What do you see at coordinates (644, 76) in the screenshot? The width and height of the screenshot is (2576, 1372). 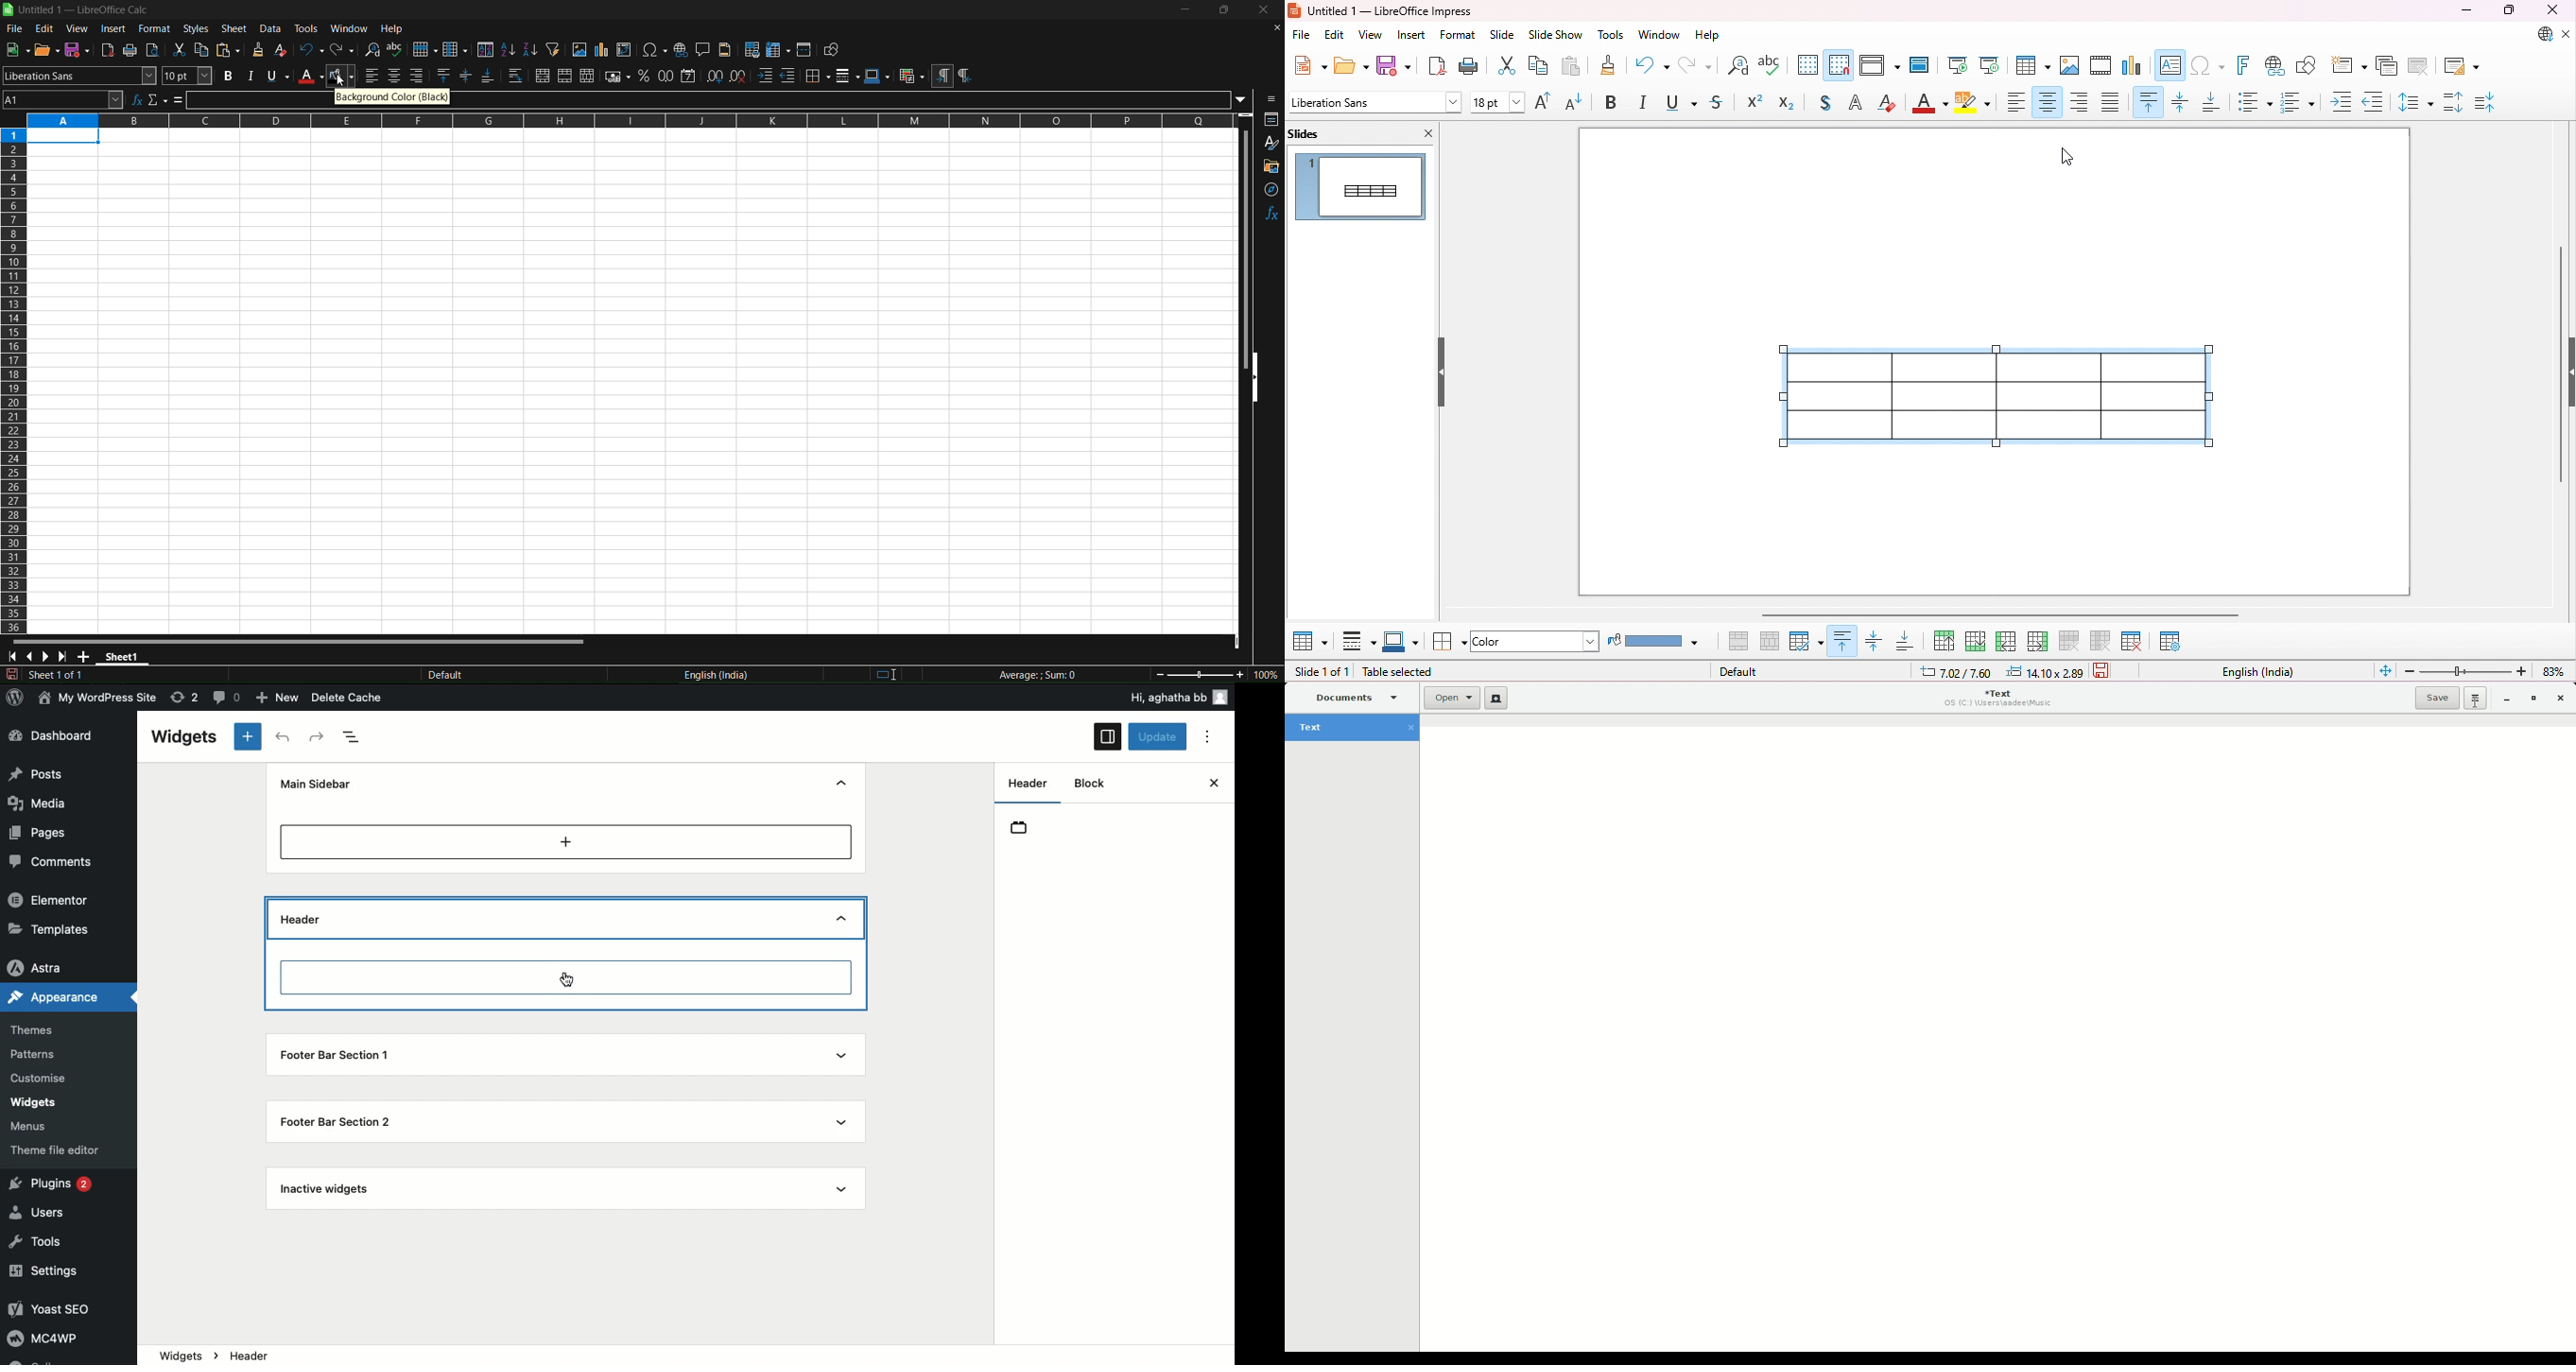 I see `format as percentage` at bounding box center [644, 76].